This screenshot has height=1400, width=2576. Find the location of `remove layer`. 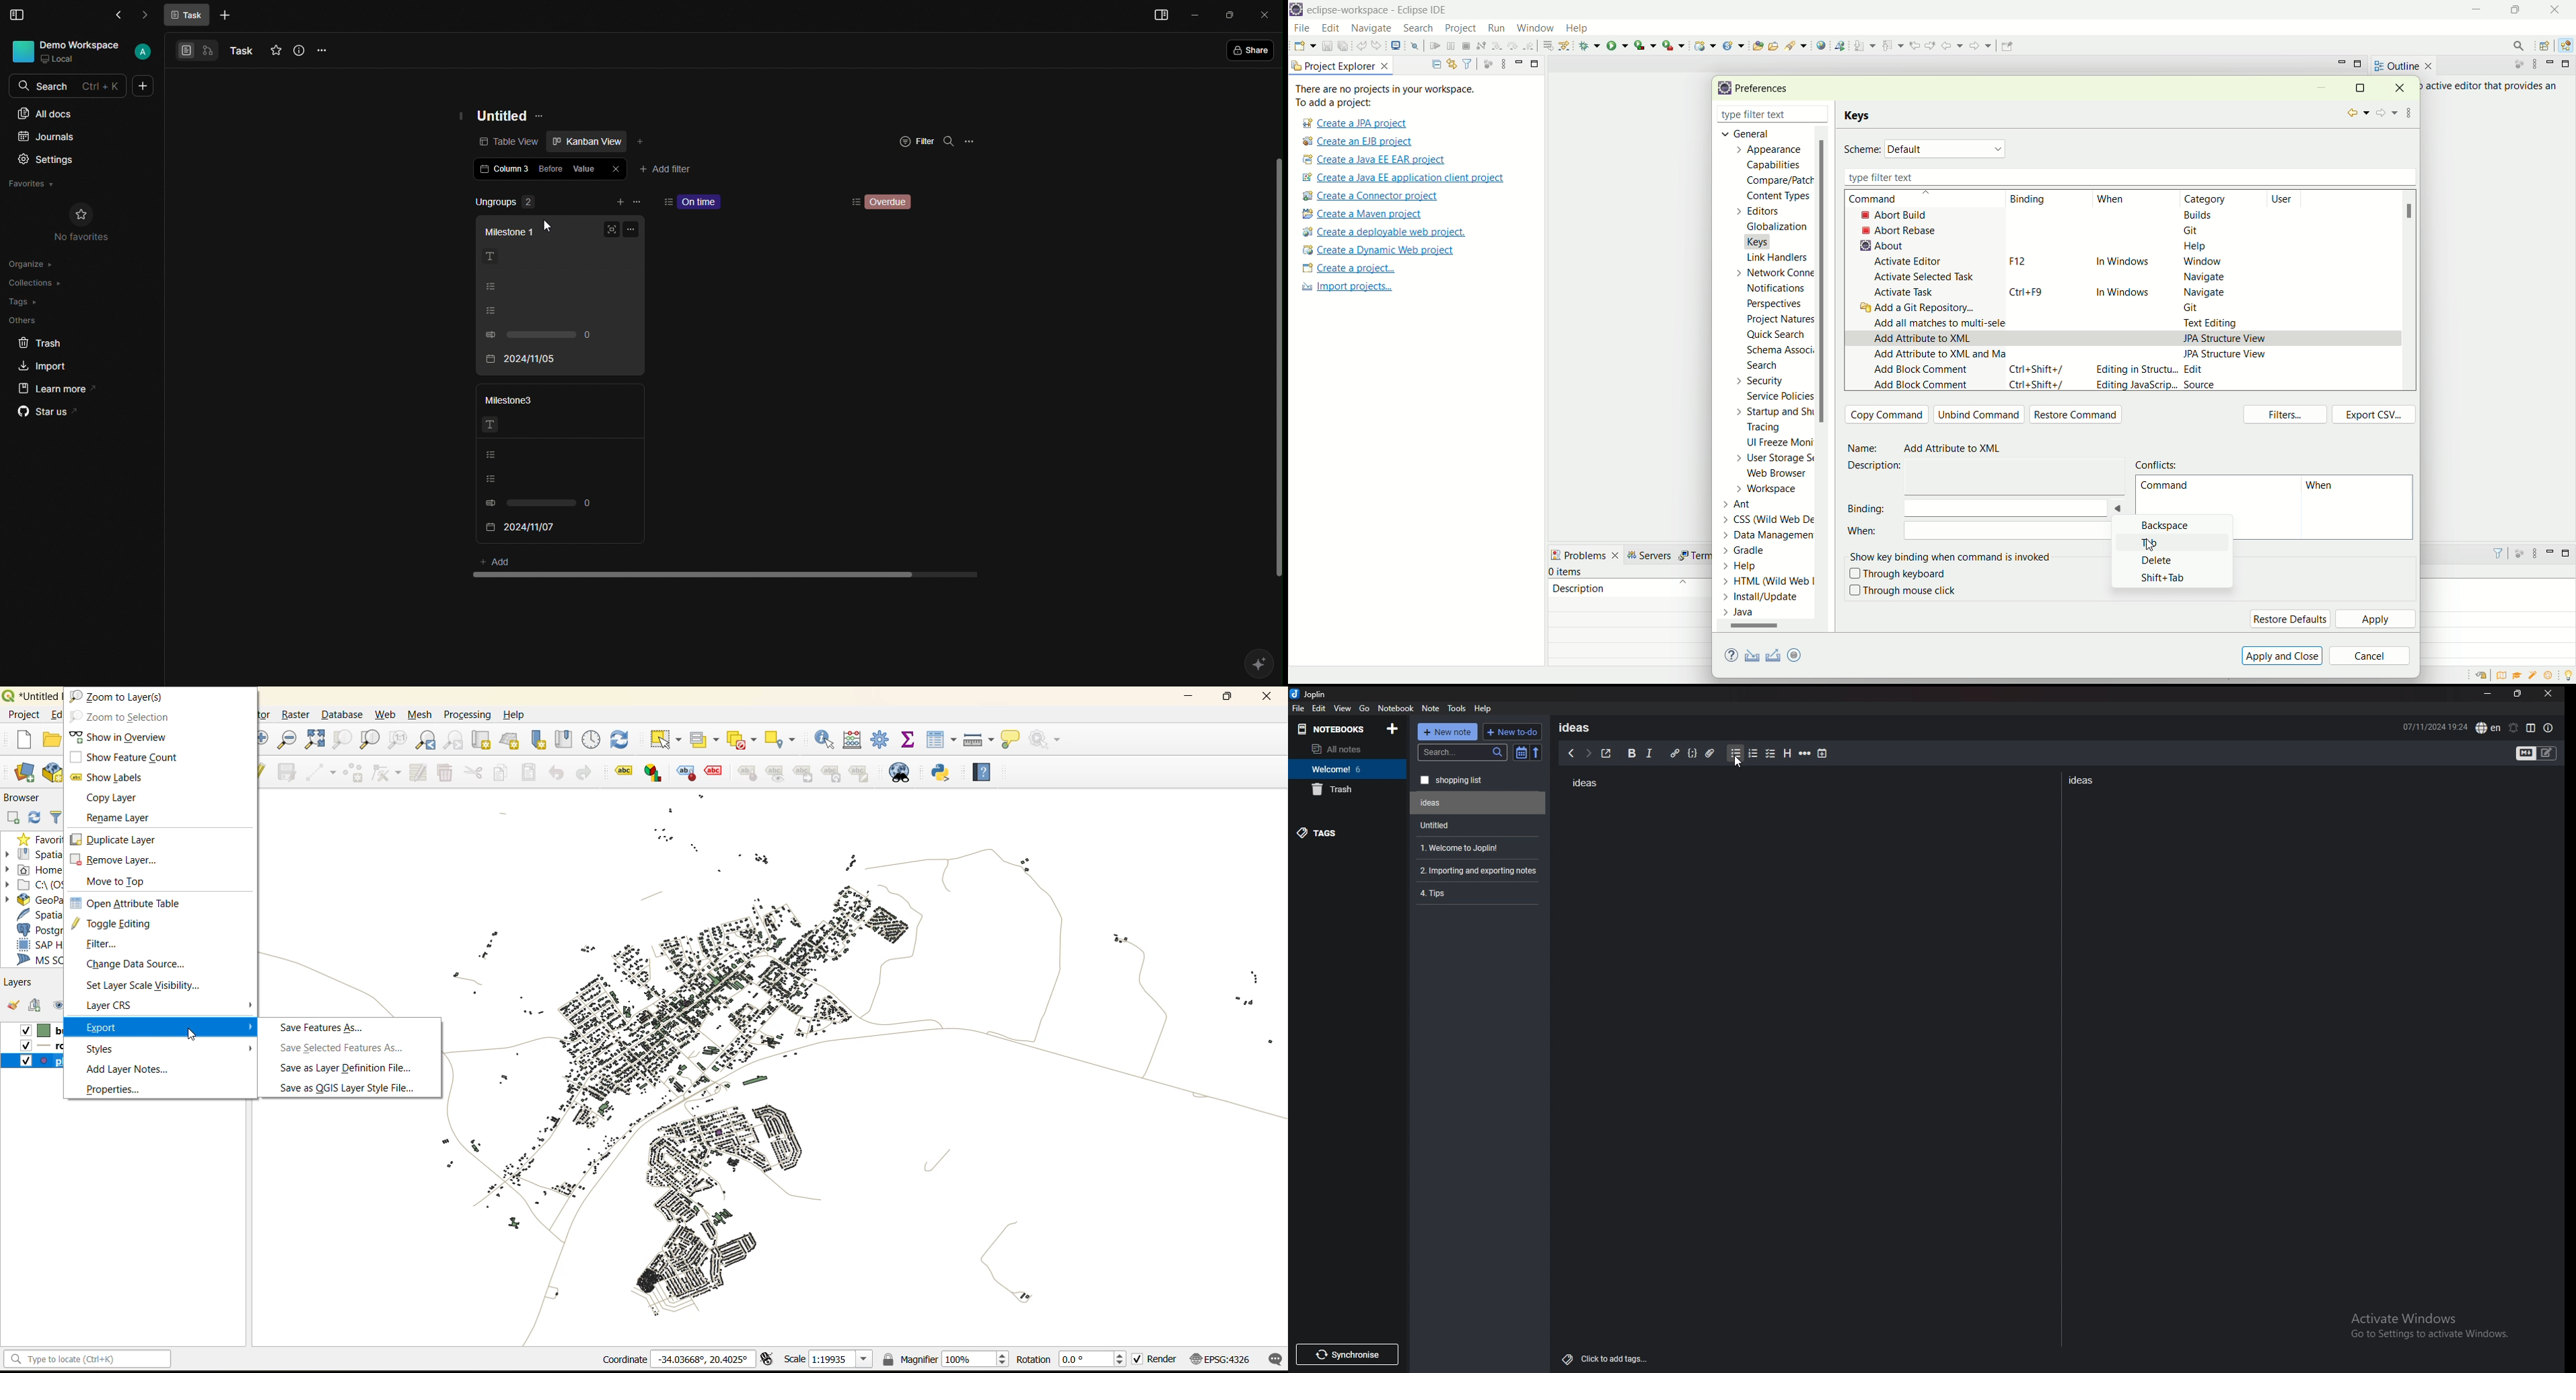

remove layer is located at coordinates (114, 862).